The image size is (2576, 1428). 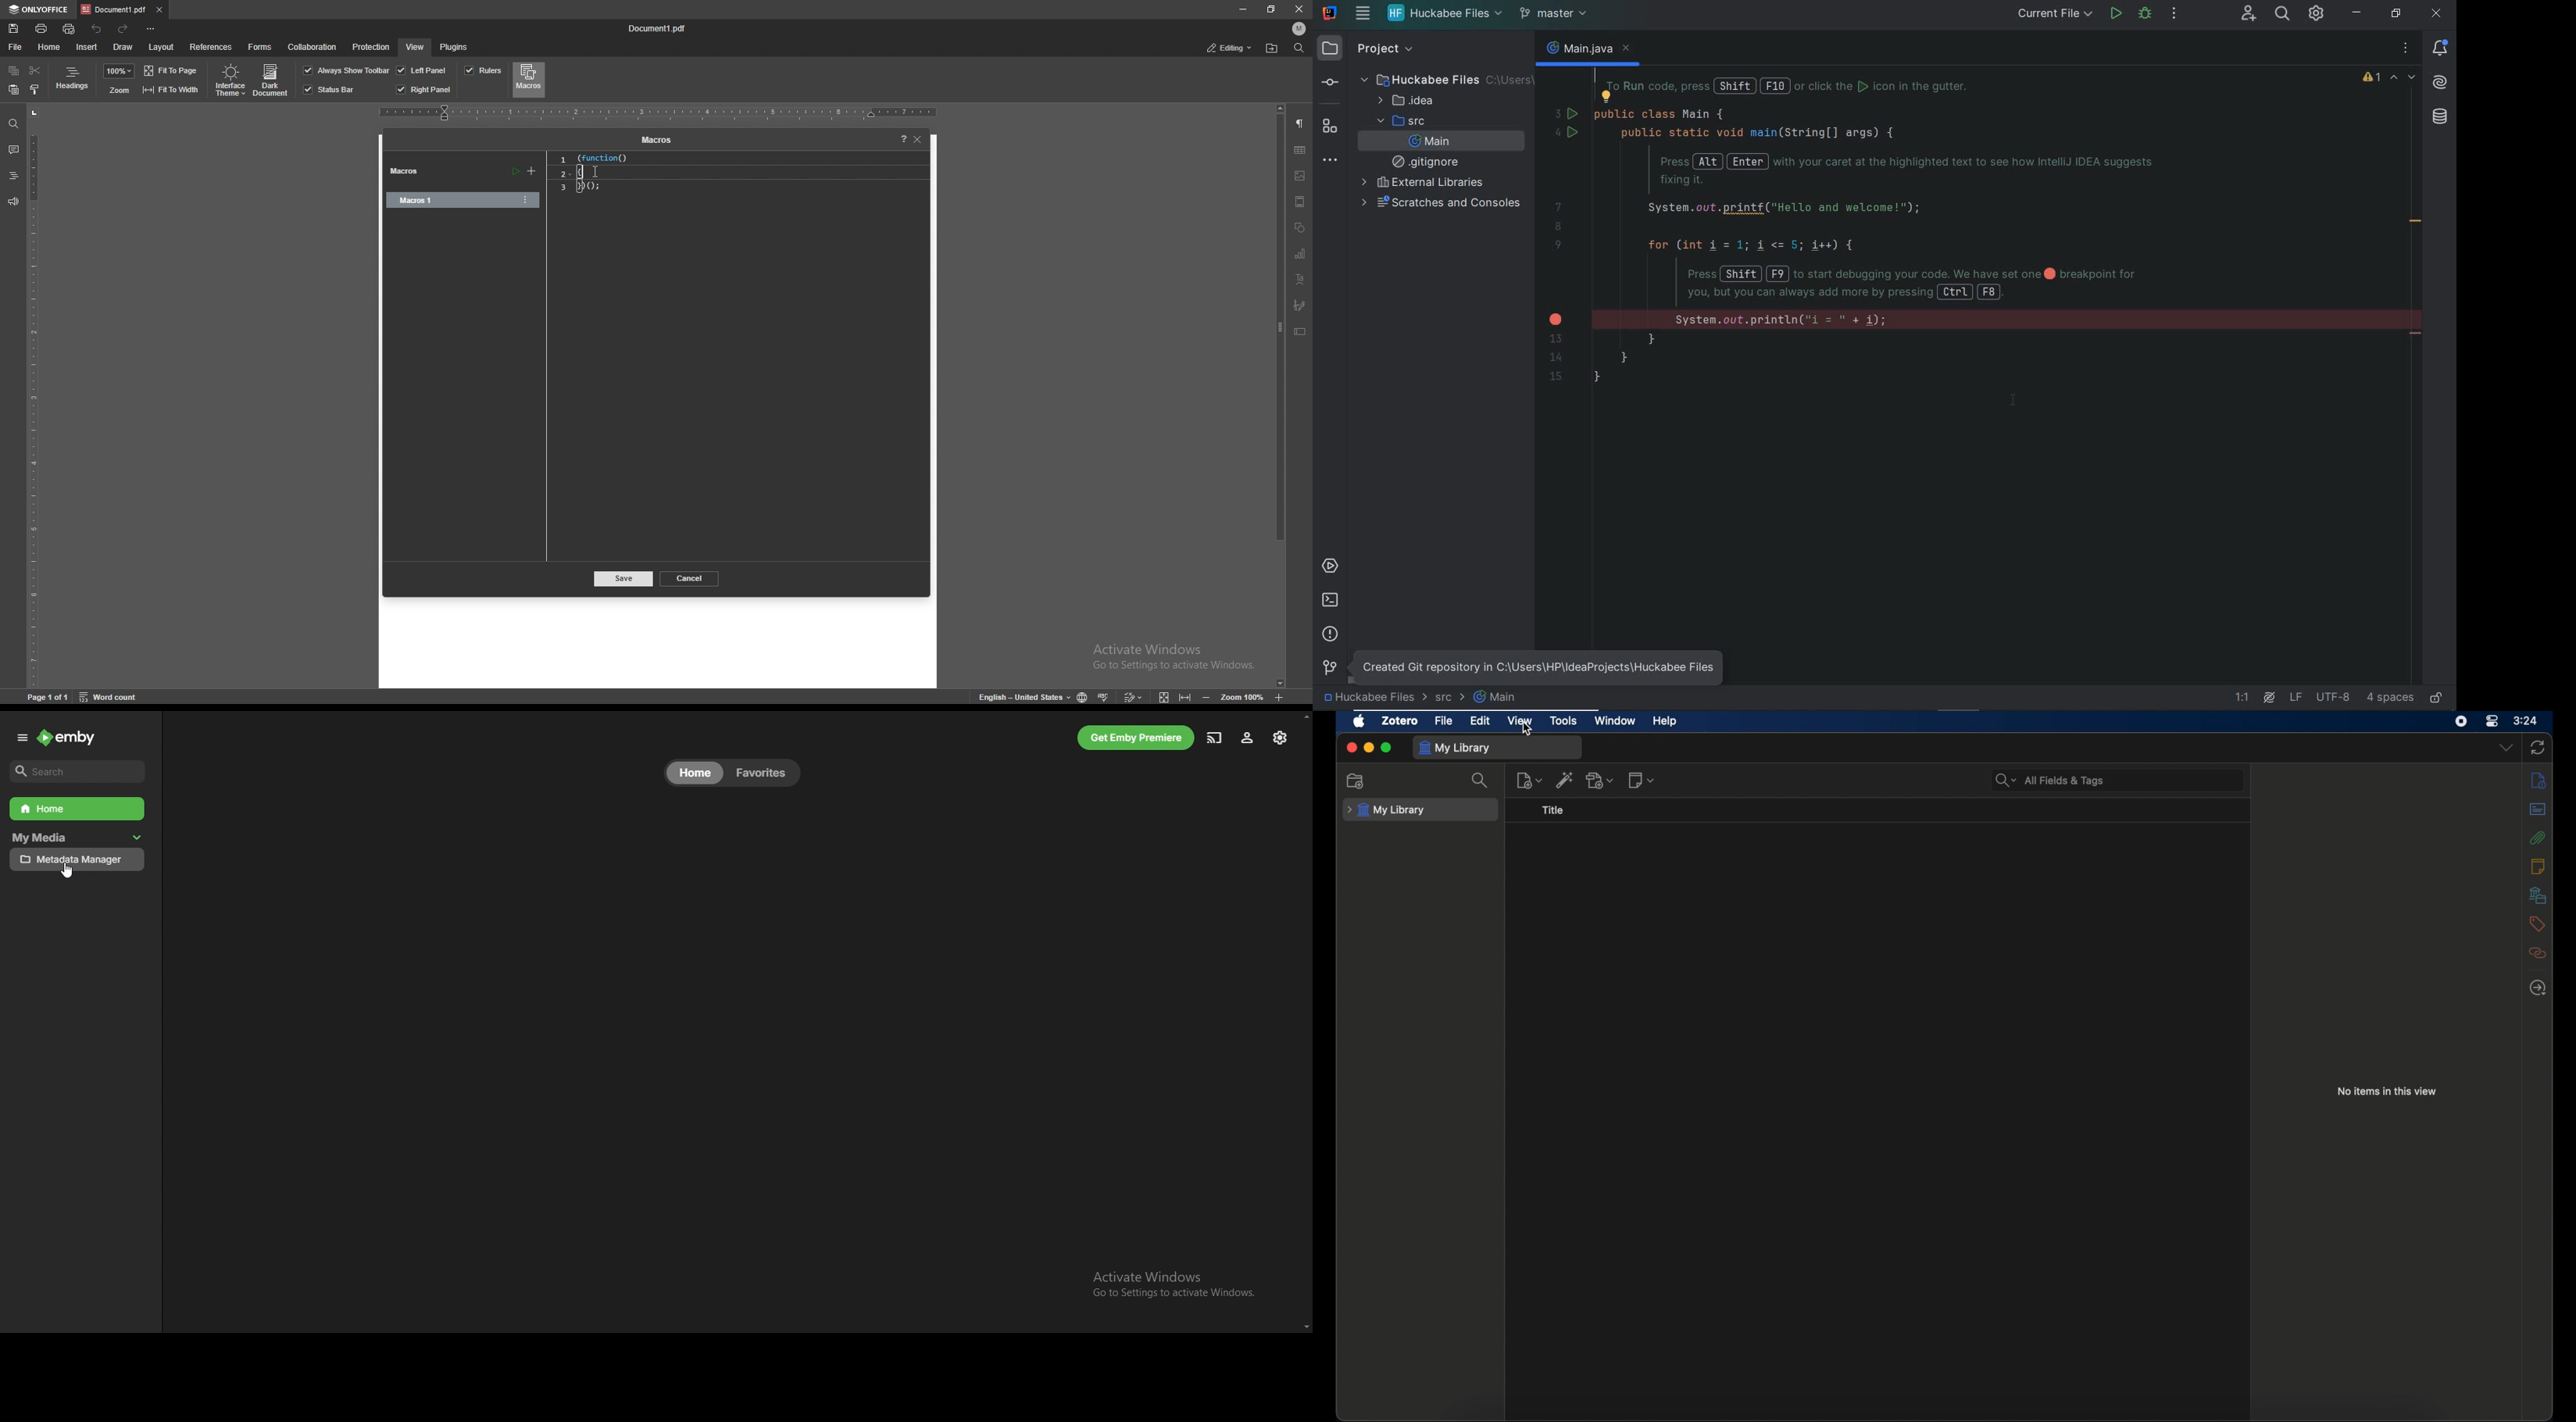 What do you see at coordinates (1565, 780) in the screenshot?
I see `add item by identifier` at bounding box center [1565, 780].